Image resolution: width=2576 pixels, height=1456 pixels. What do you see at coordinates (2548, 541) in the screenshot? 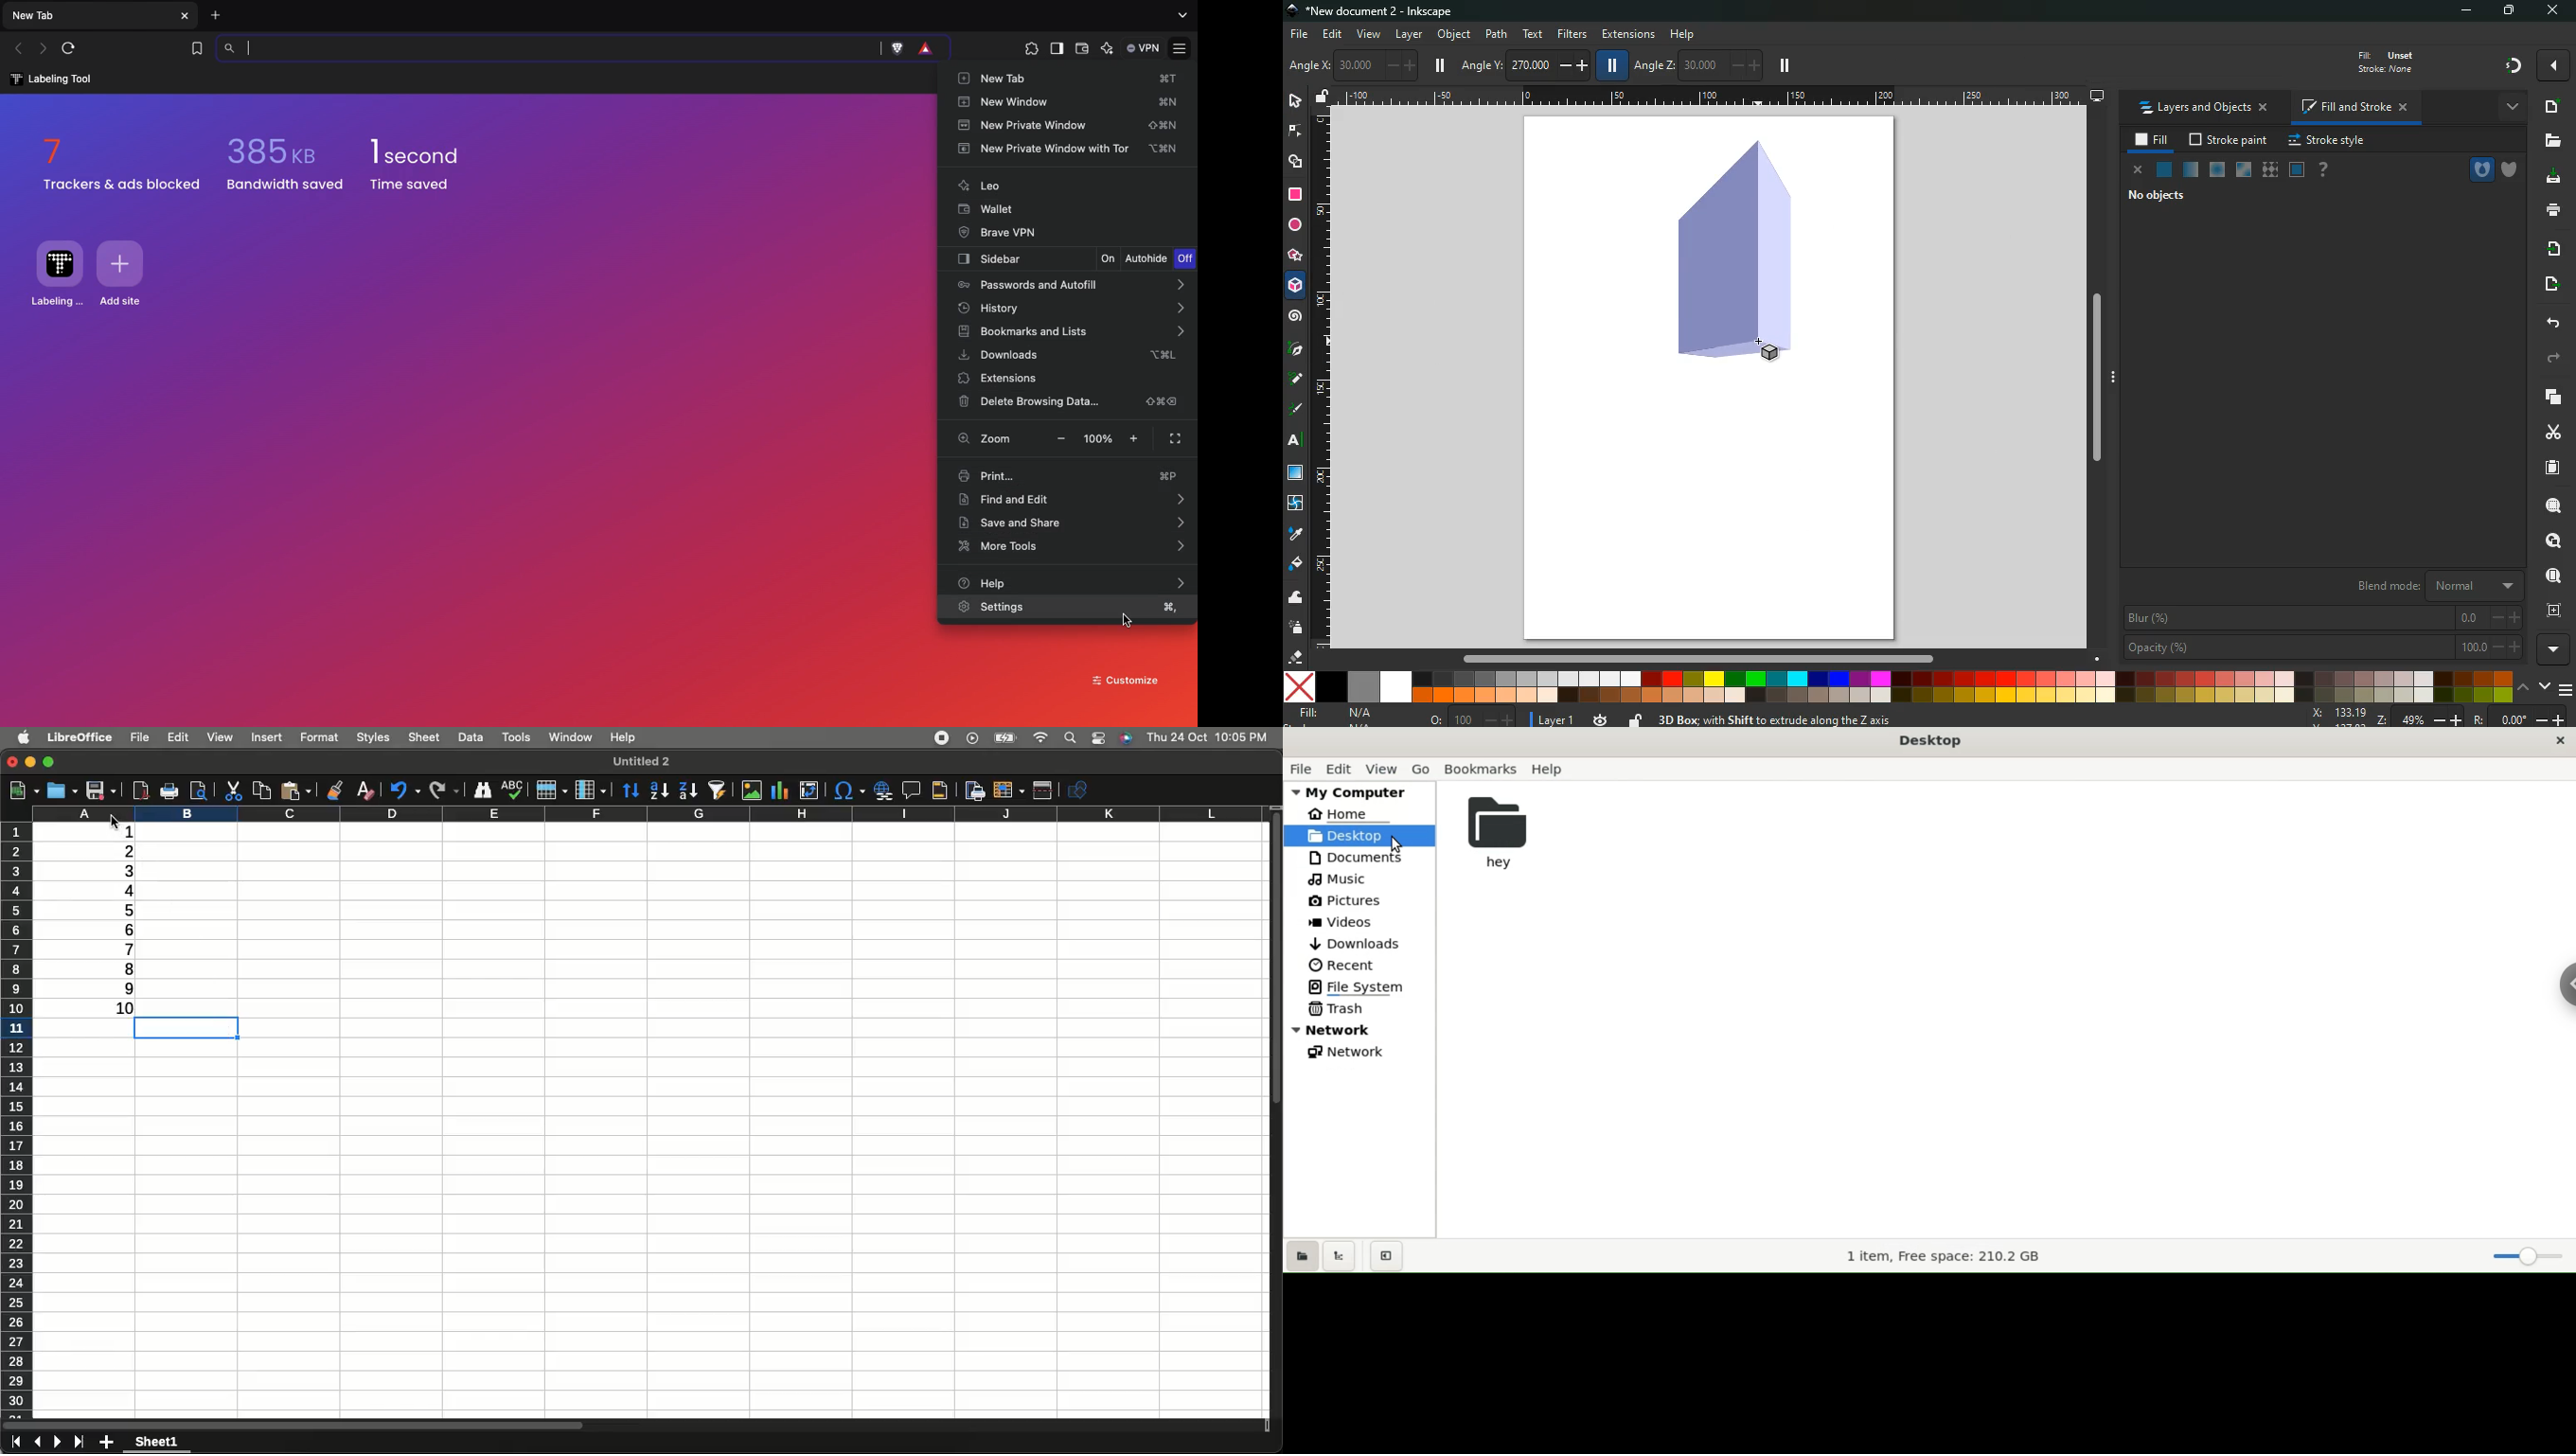
I see `look` at bounding box center [2548, 541].